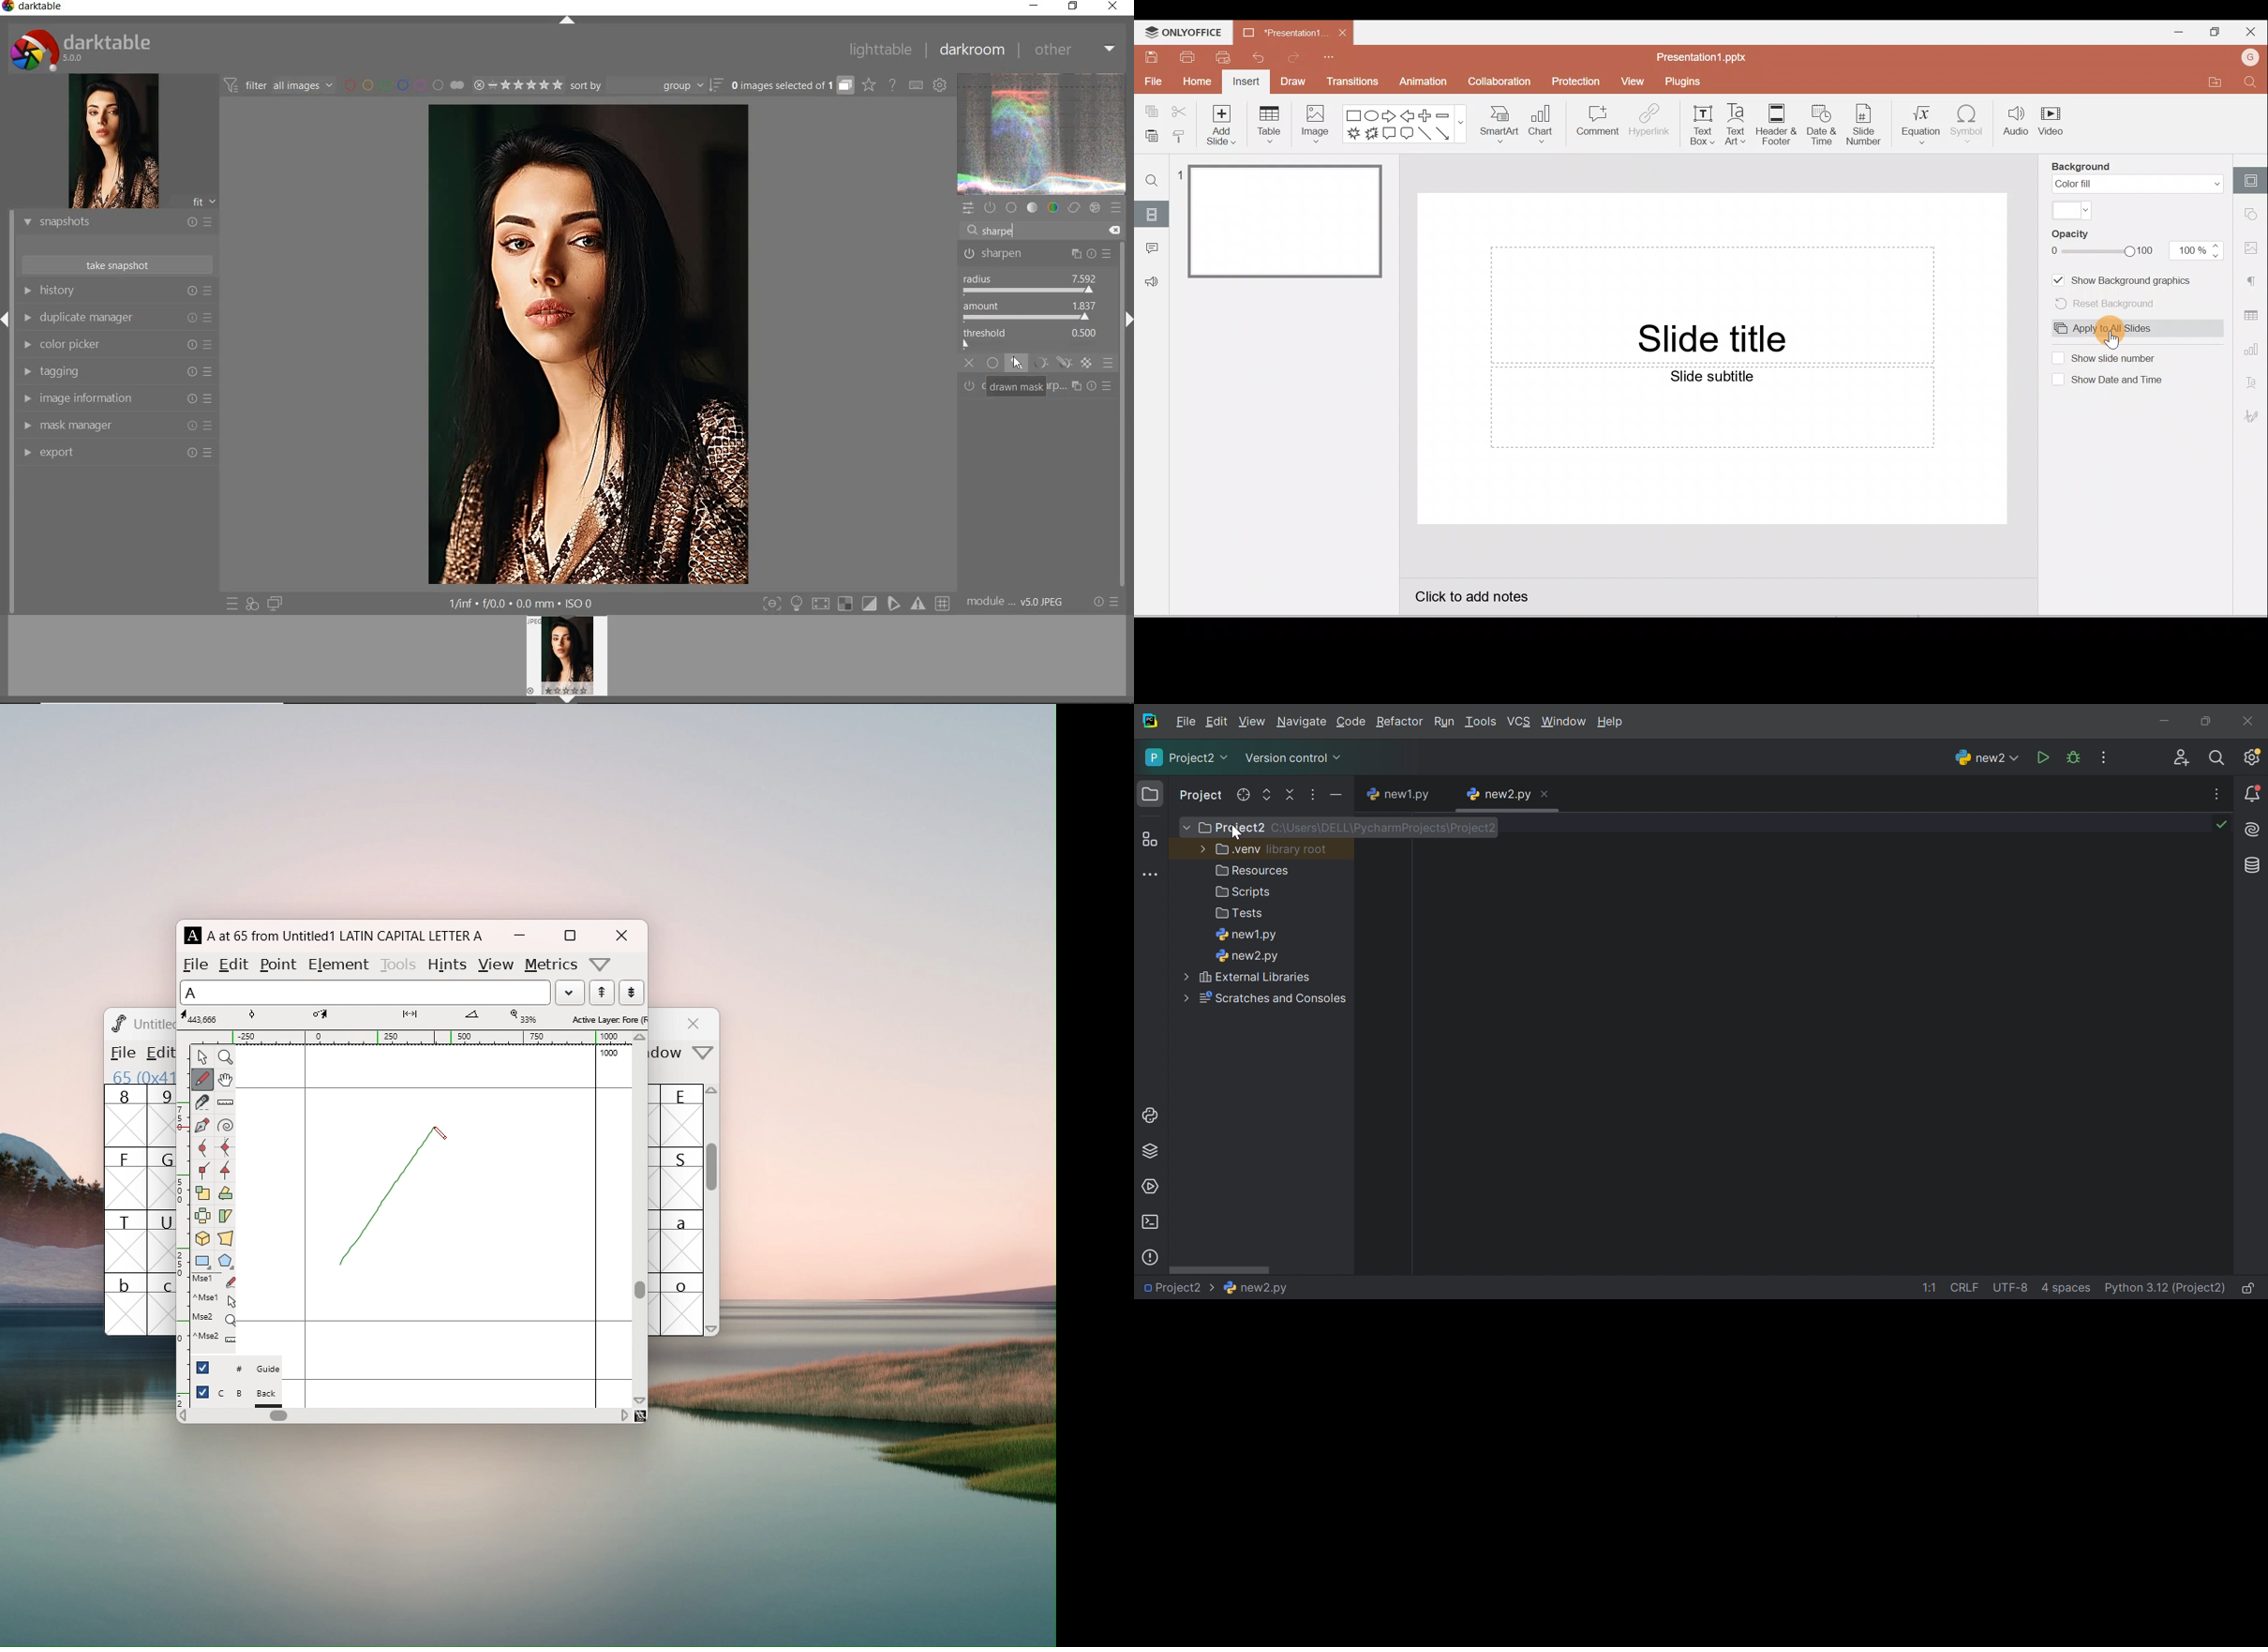 The height and width of the screenshot is (1652, 2268). What do you see at coordinates (2175, 31) in the screenshot?
I see `Minimise` at bounding box center [2175, 31].